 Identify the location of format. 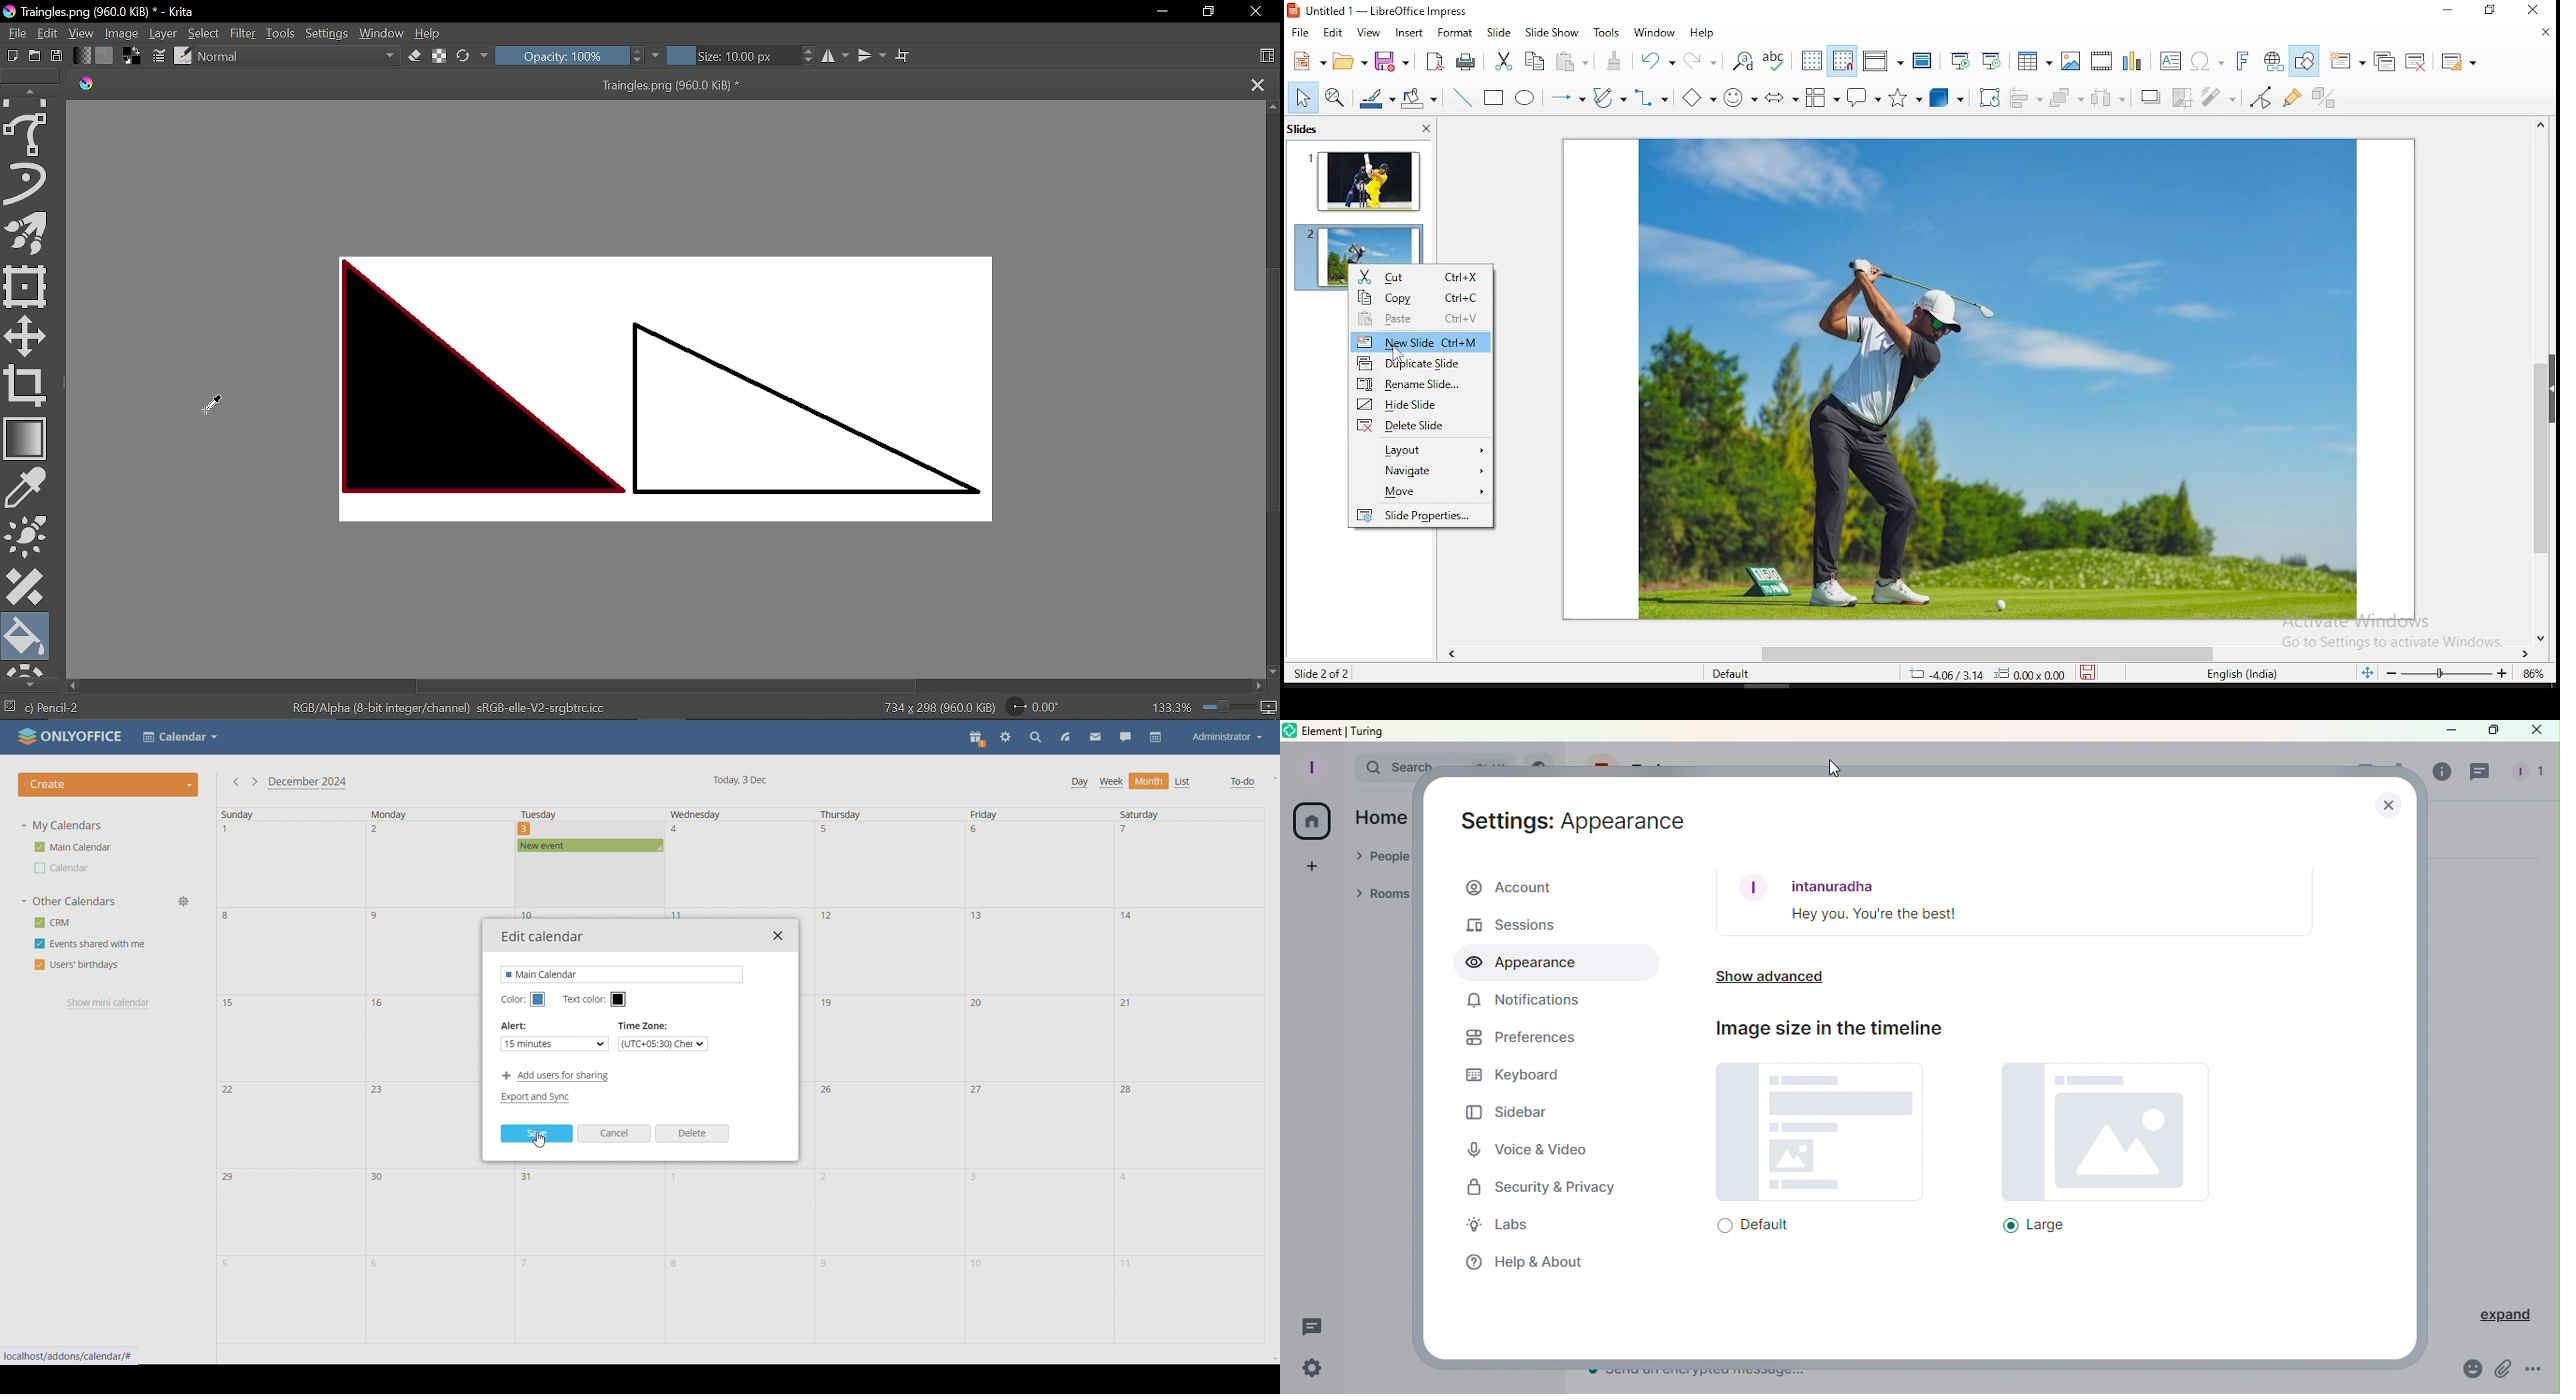
(1456, 35).